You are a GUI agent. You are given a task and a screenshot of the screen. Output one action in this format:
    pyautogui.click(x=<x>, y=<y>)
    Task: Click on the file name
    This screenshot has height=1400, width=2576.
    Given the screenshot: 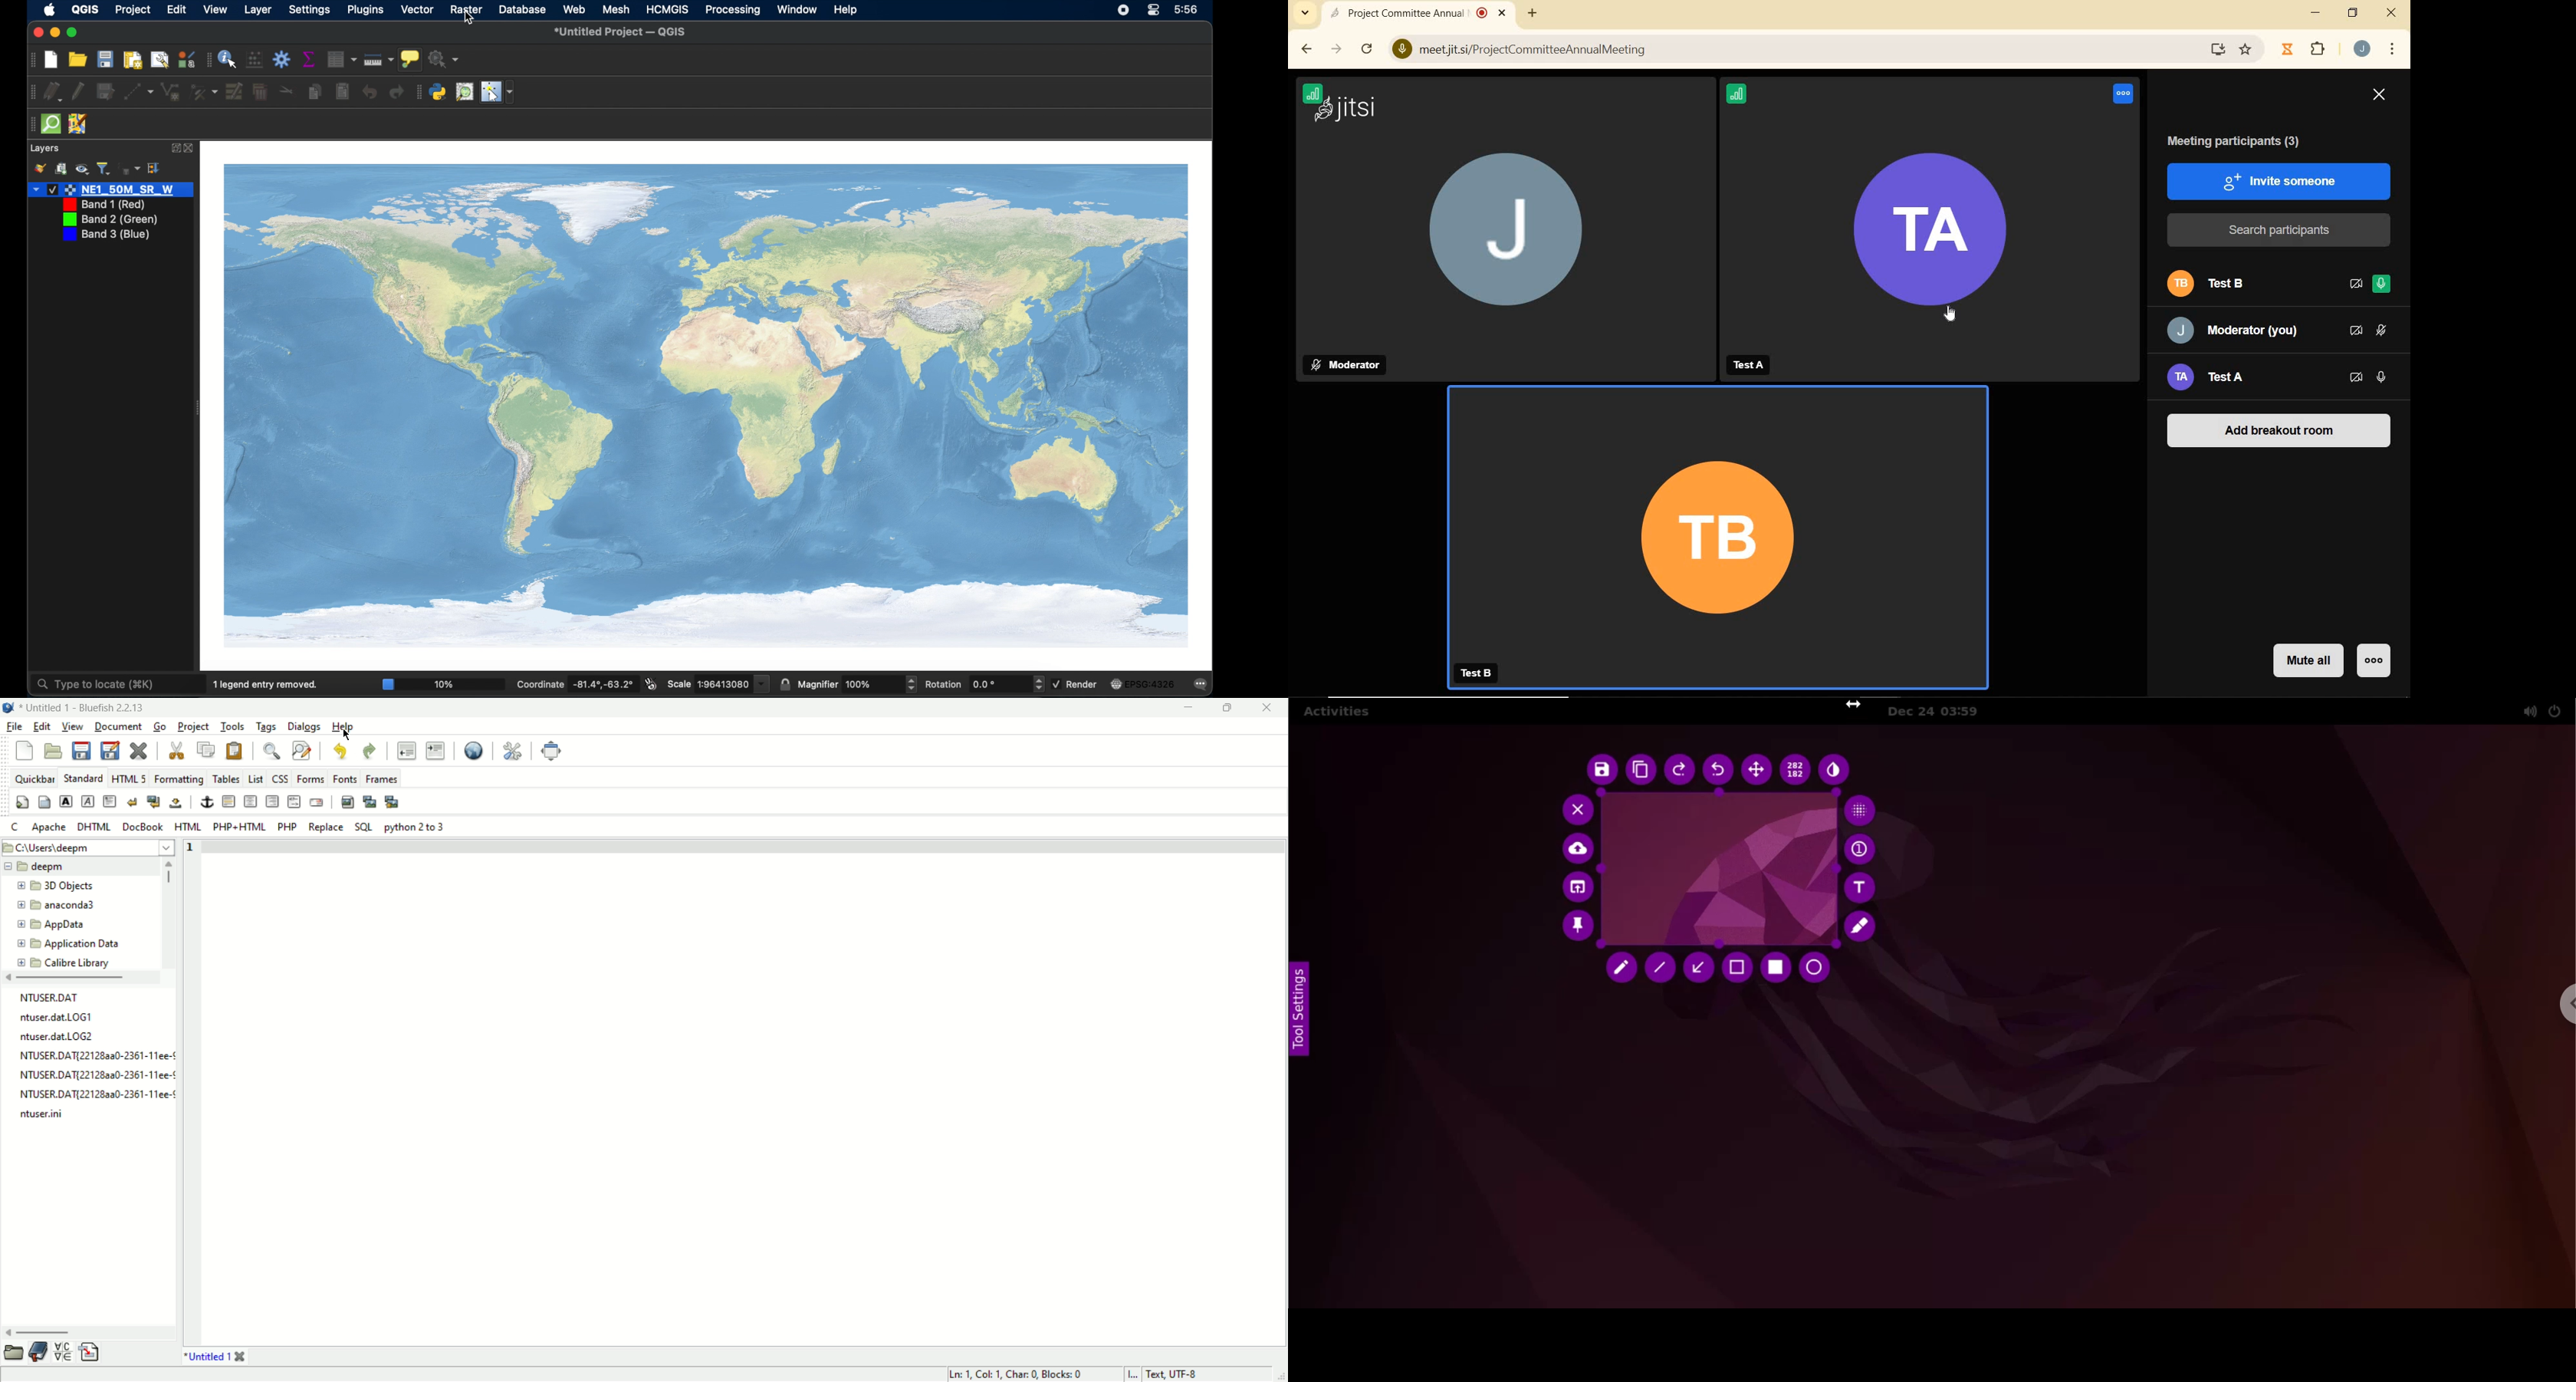 What is the action you would take?
    pyautogui.click(x=95, y=1055)
    